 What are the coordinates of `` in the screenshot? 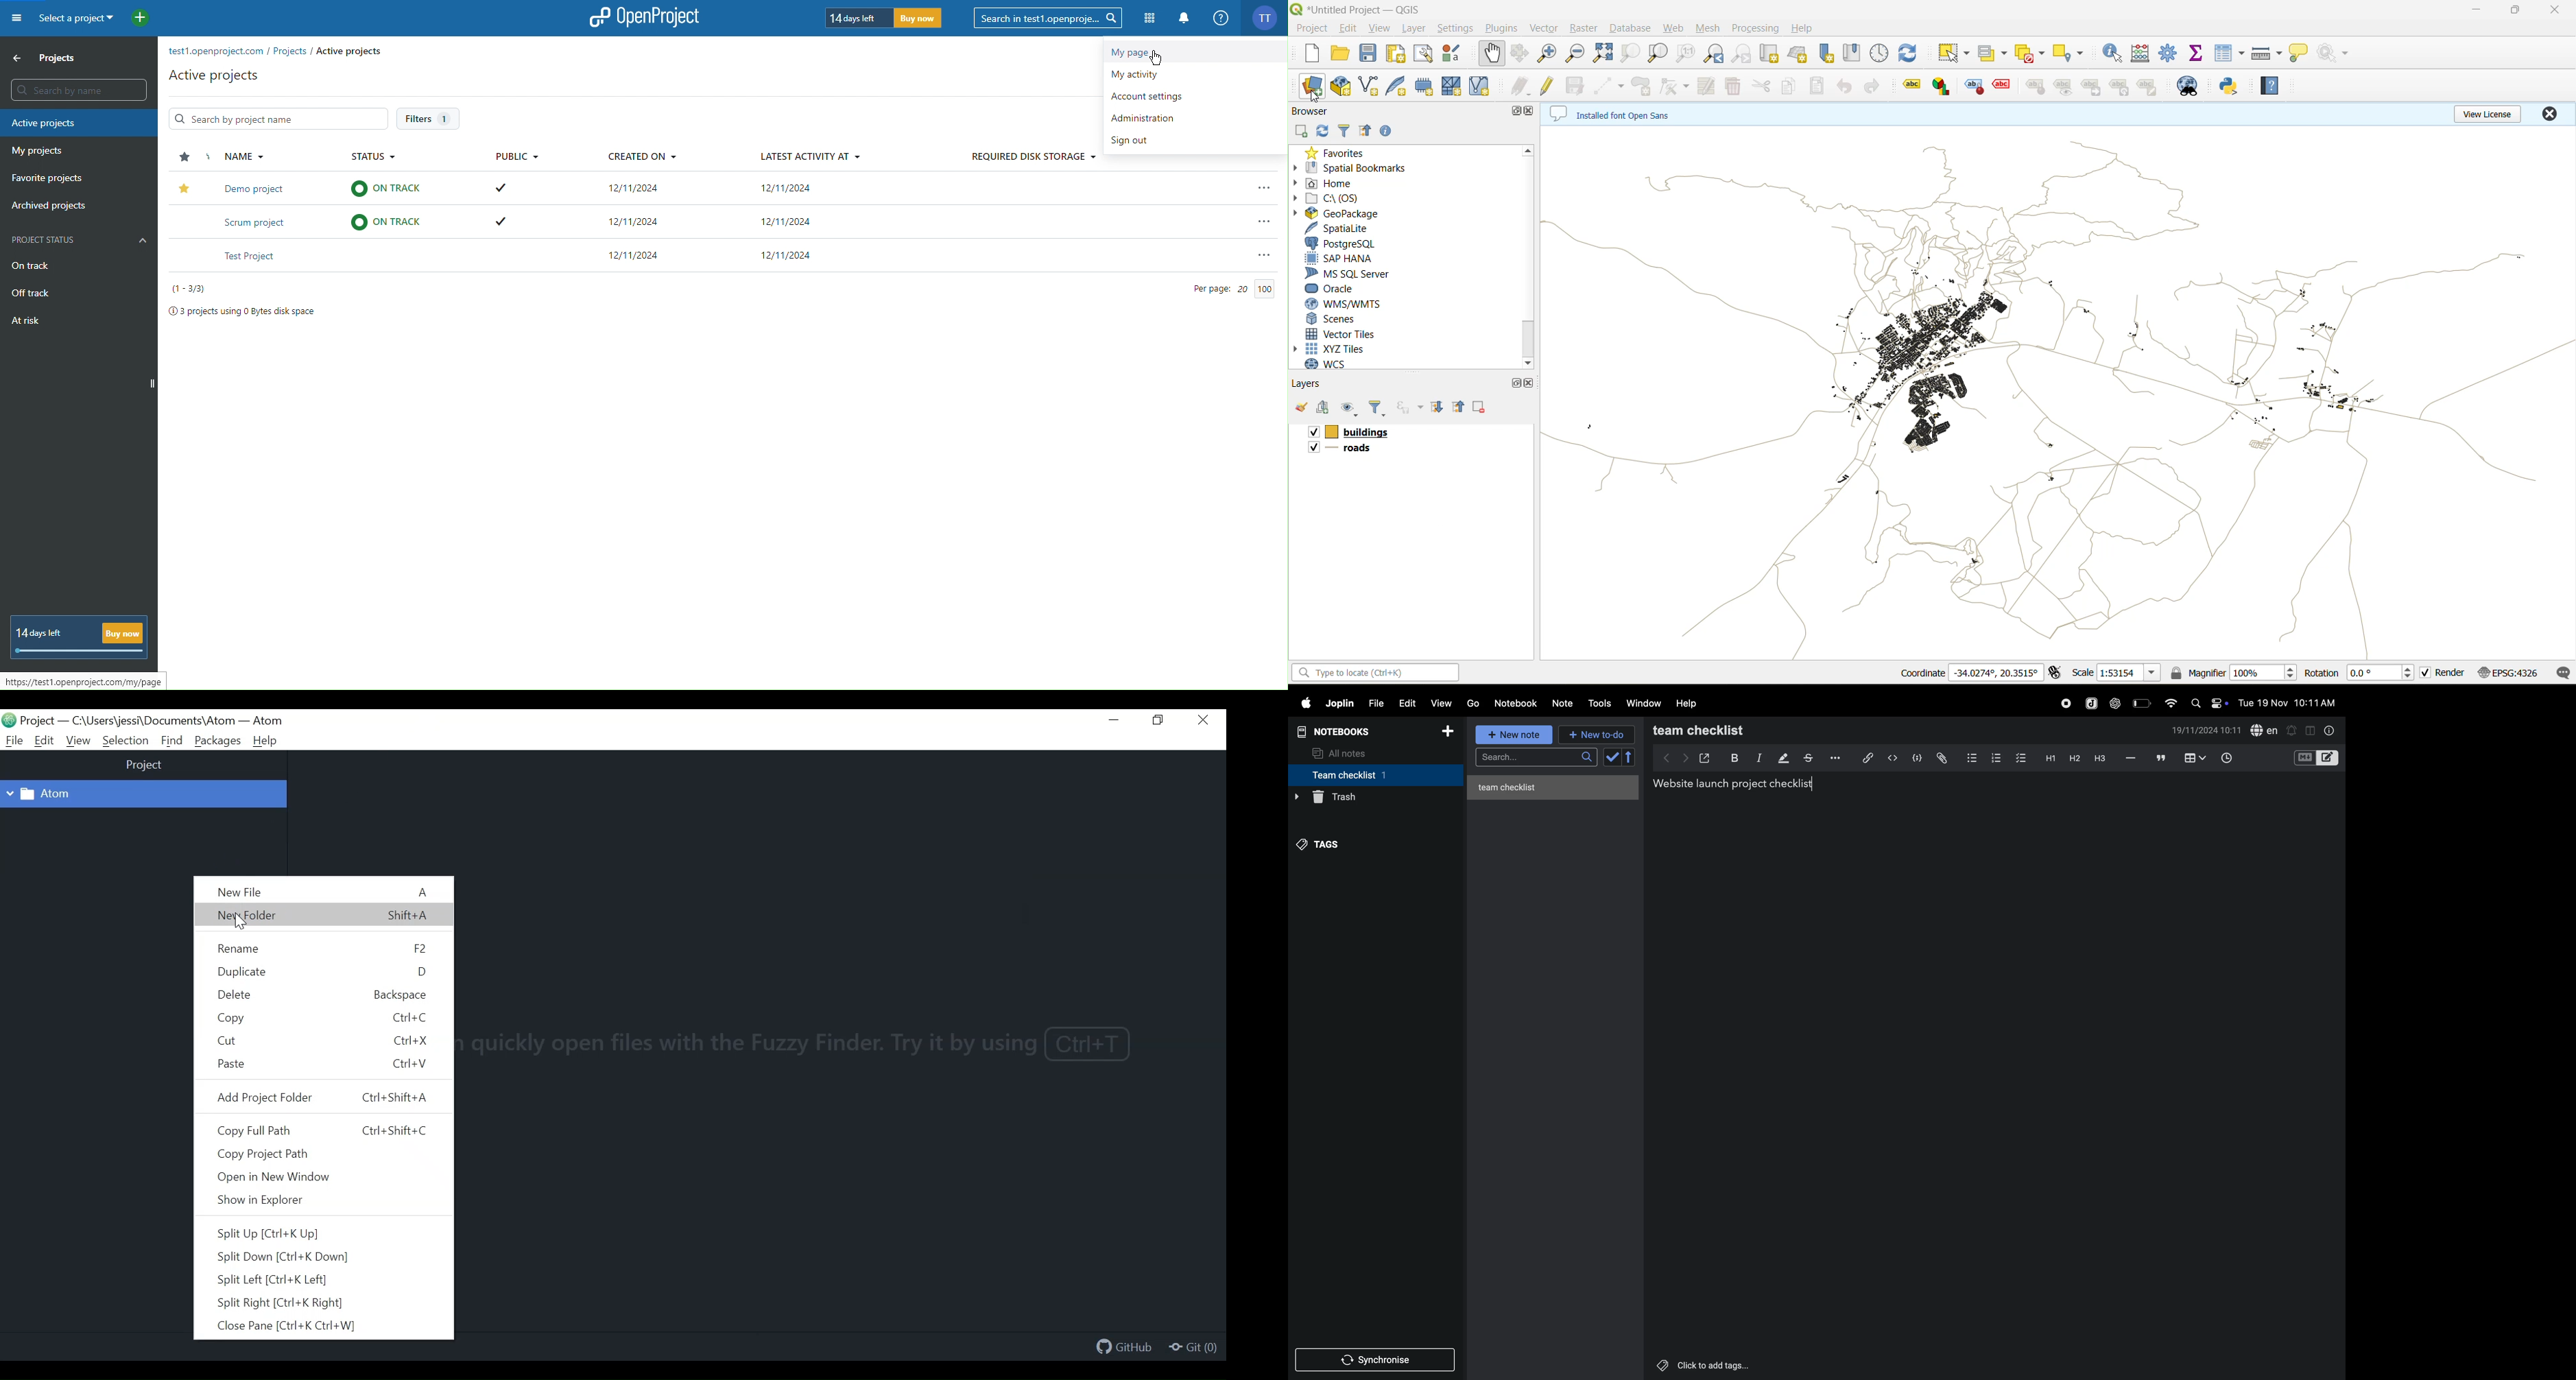 It's located at (2292, 729).